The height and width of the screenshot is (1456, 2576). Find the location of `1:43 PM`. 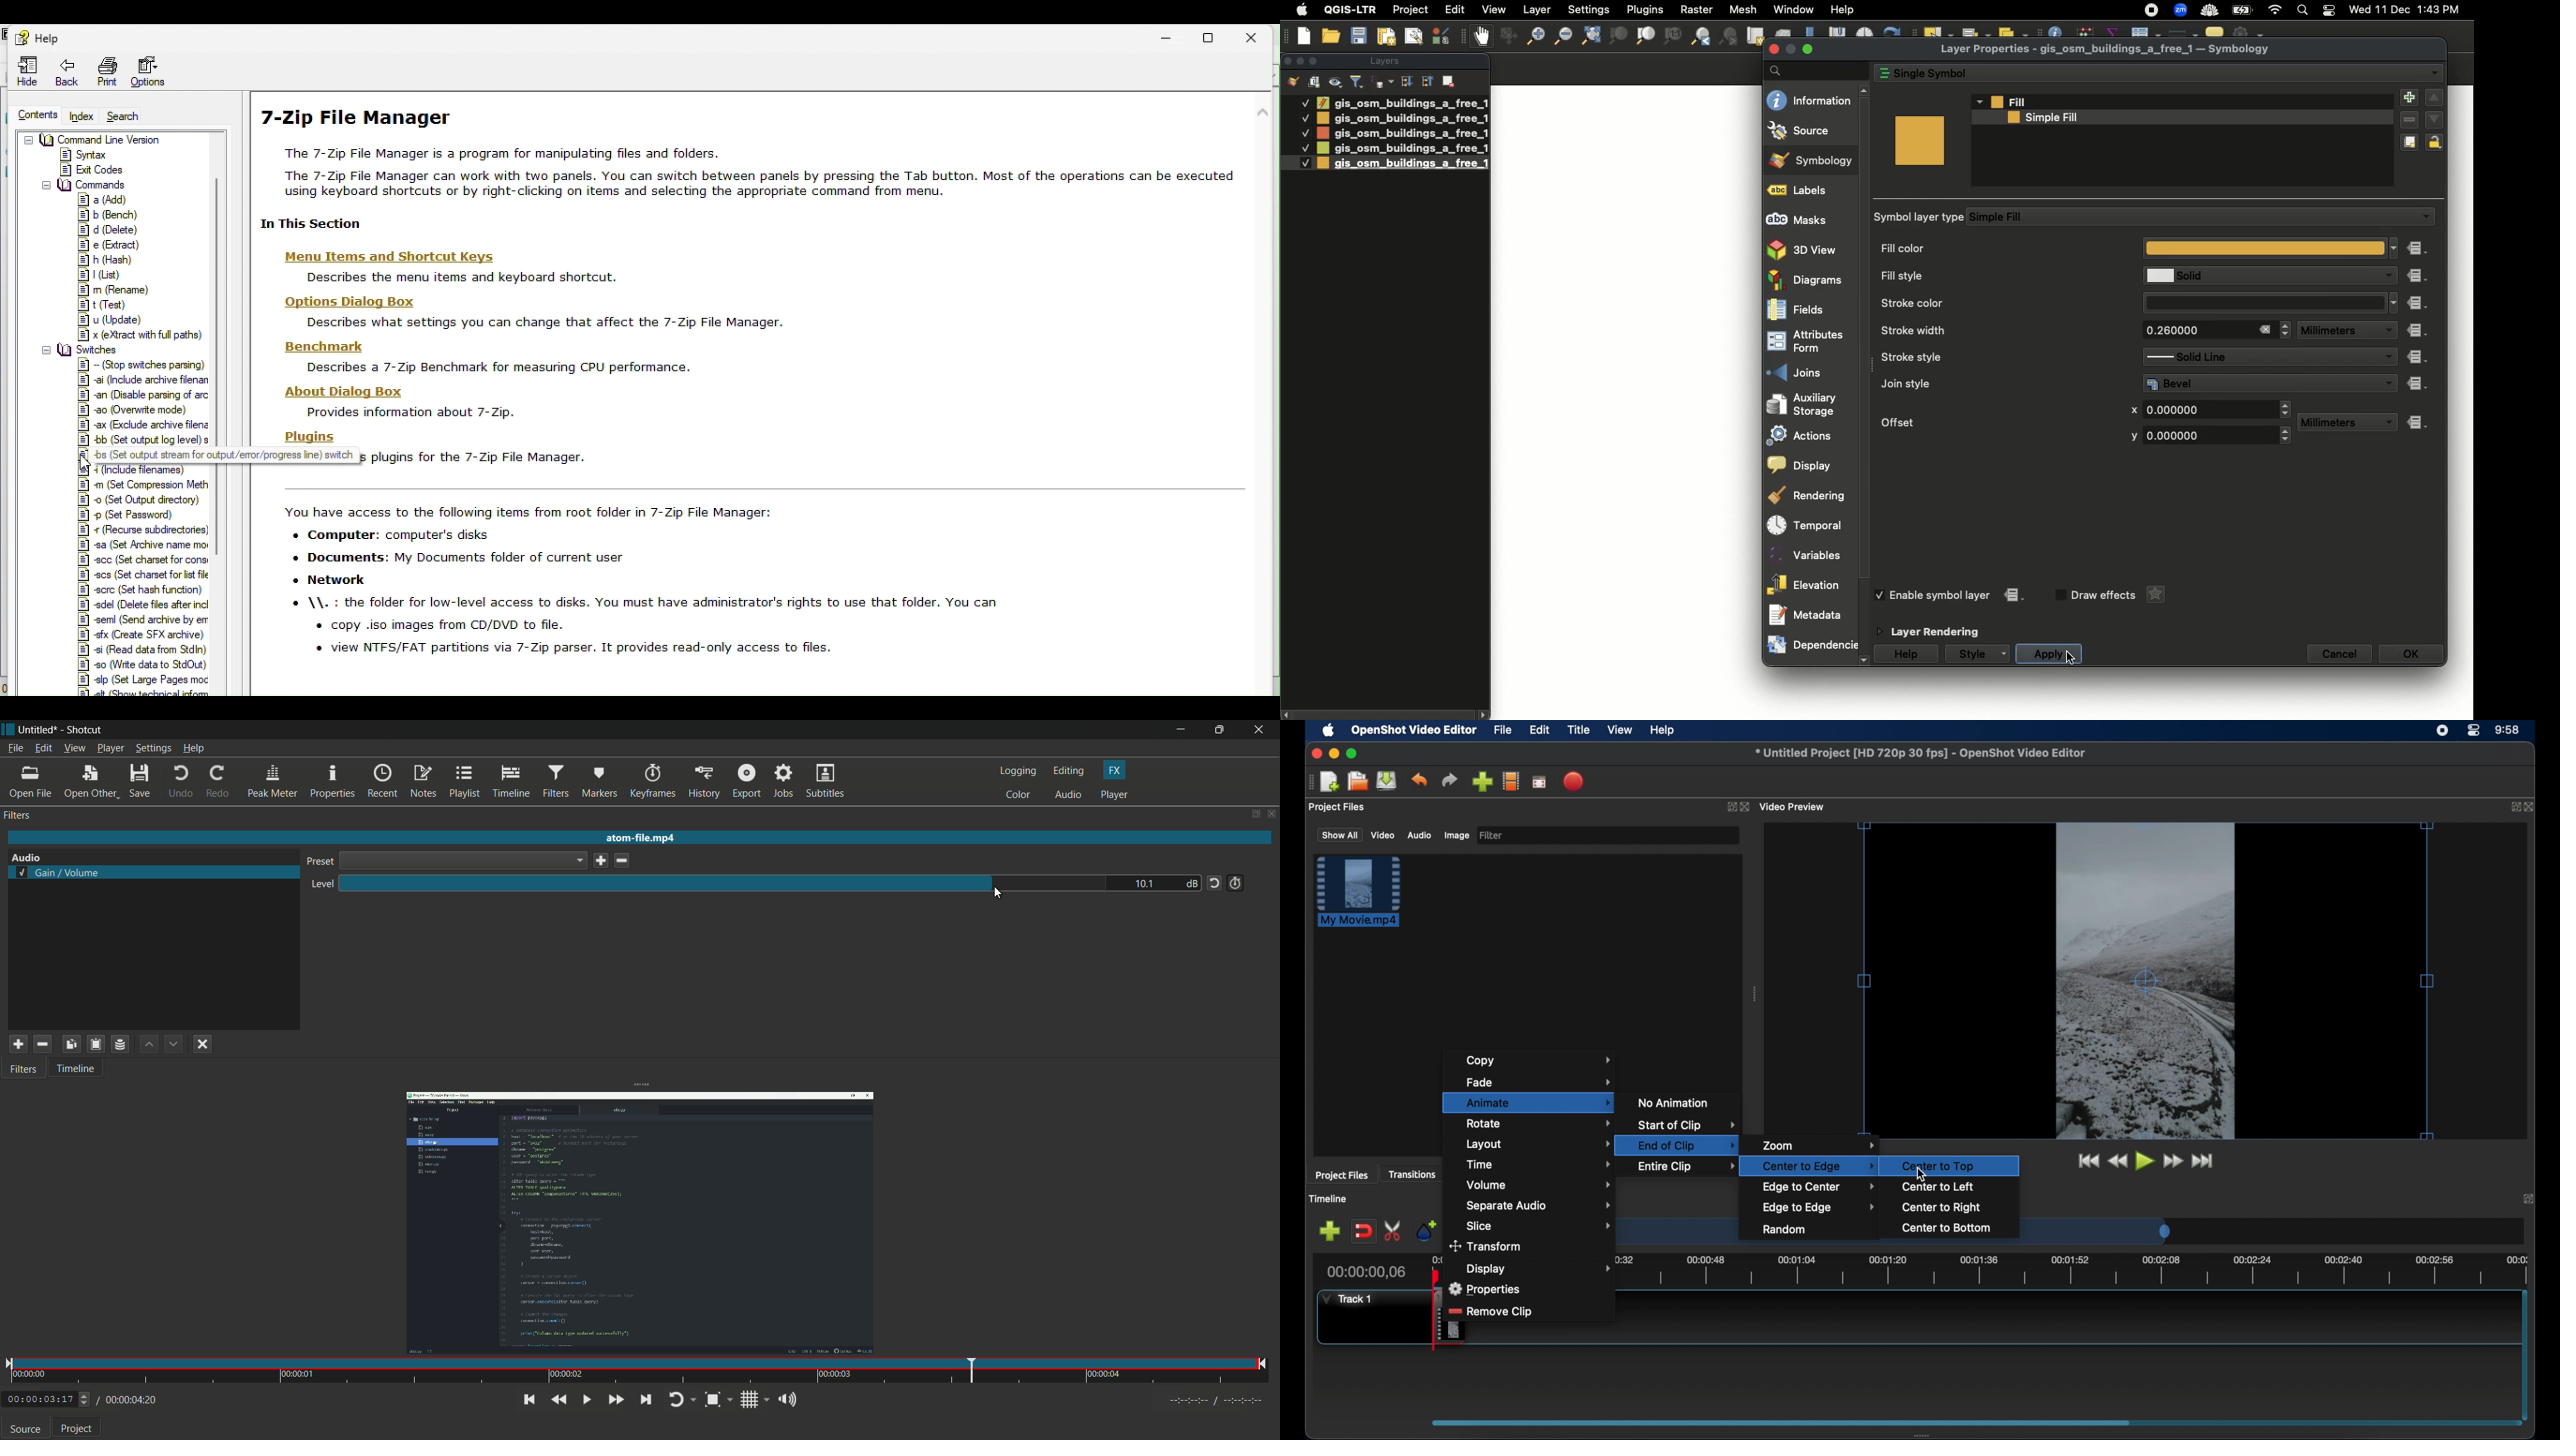

1:43 PM is located at coordinates (2441, 9).